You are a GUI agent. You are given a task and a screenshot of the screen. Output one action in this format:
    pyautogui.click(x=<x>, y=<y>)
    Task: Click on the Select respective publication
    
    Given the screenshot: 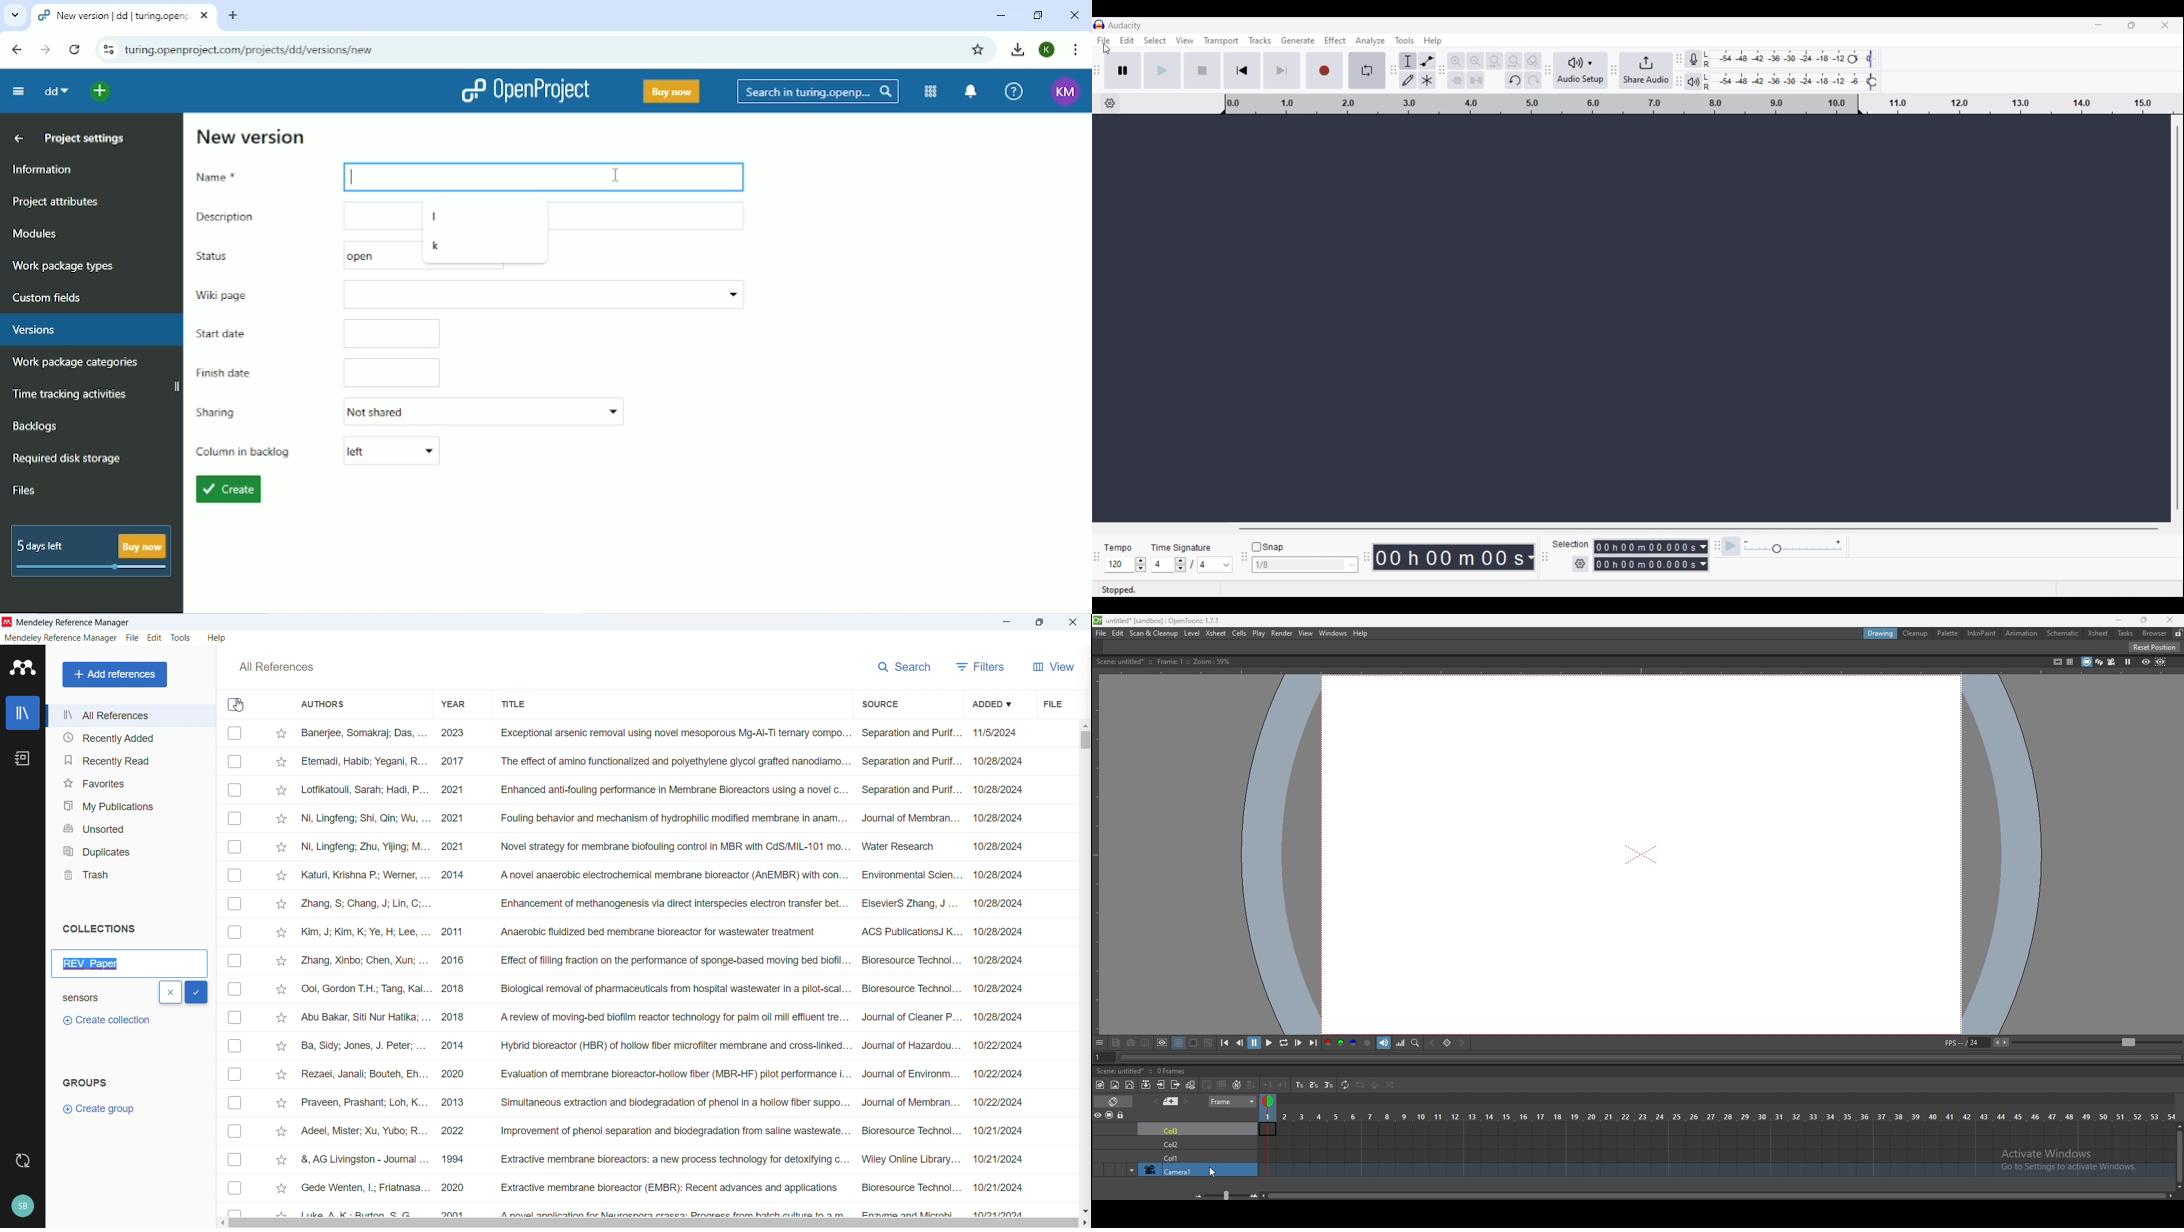 What is the action you would take?
    pyautogui.click(x=235, y=903)
    